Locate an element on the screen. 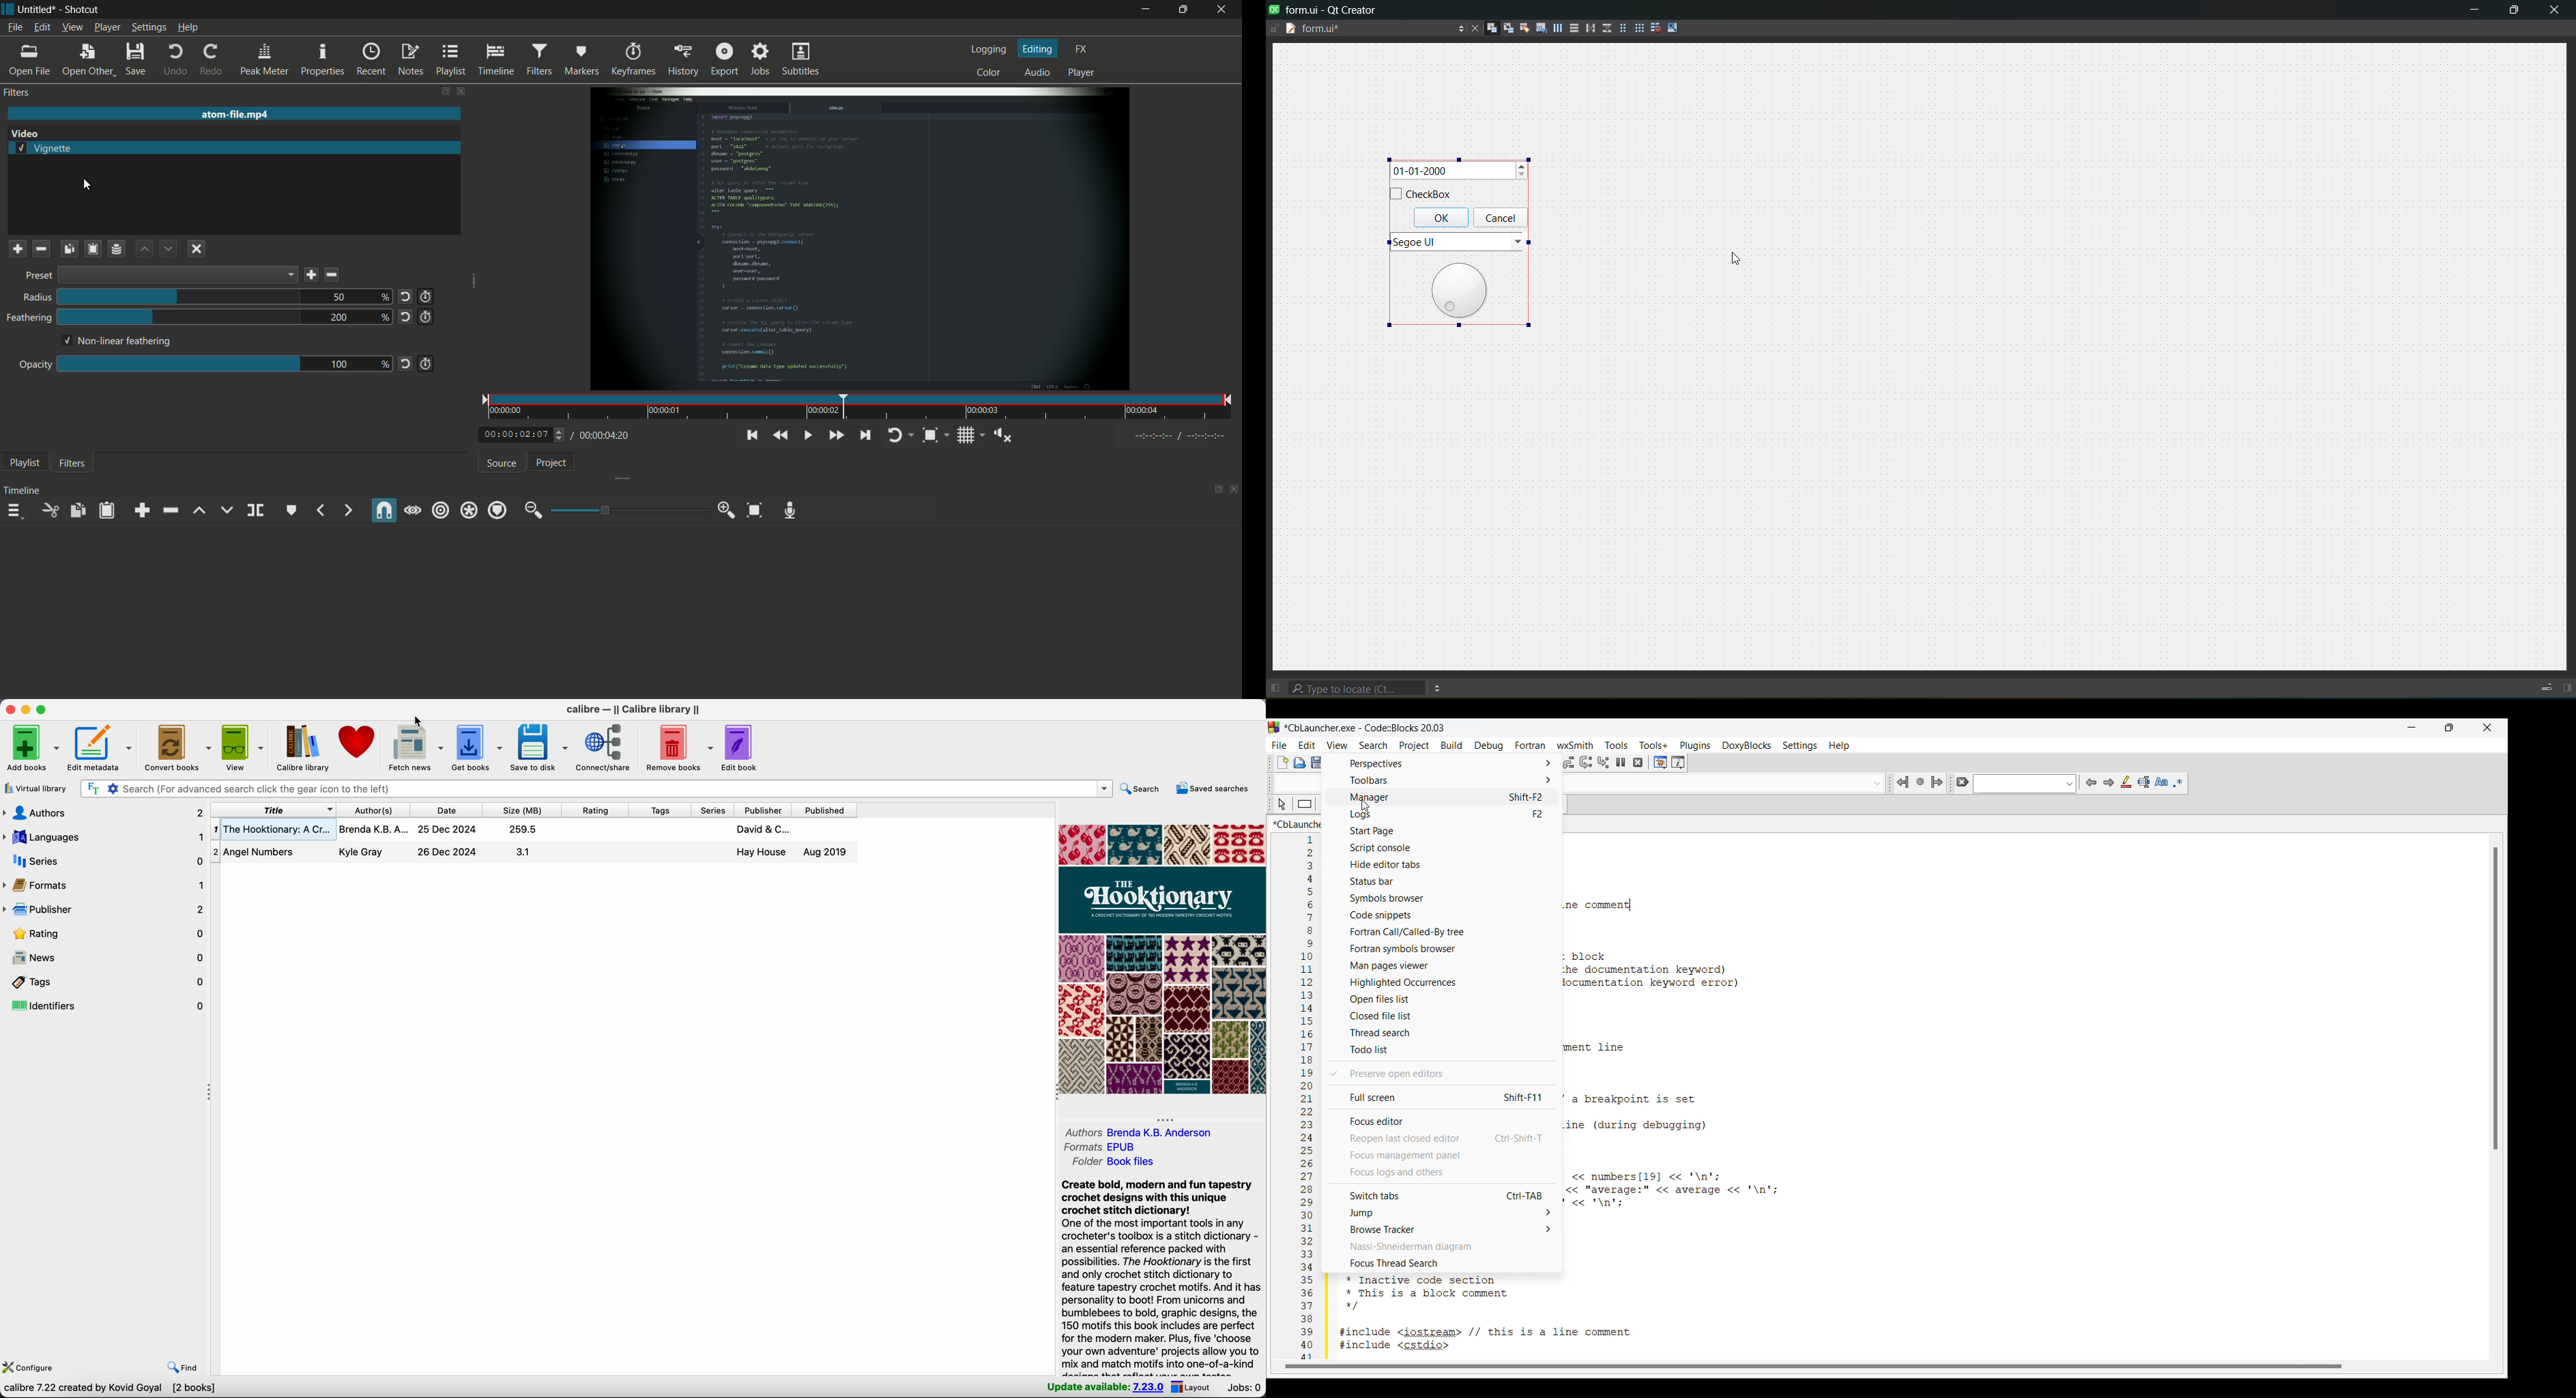 Image resolution: width=2576 pixels, height=1400 pixels. move filter up is located at coordinates (144, 249).